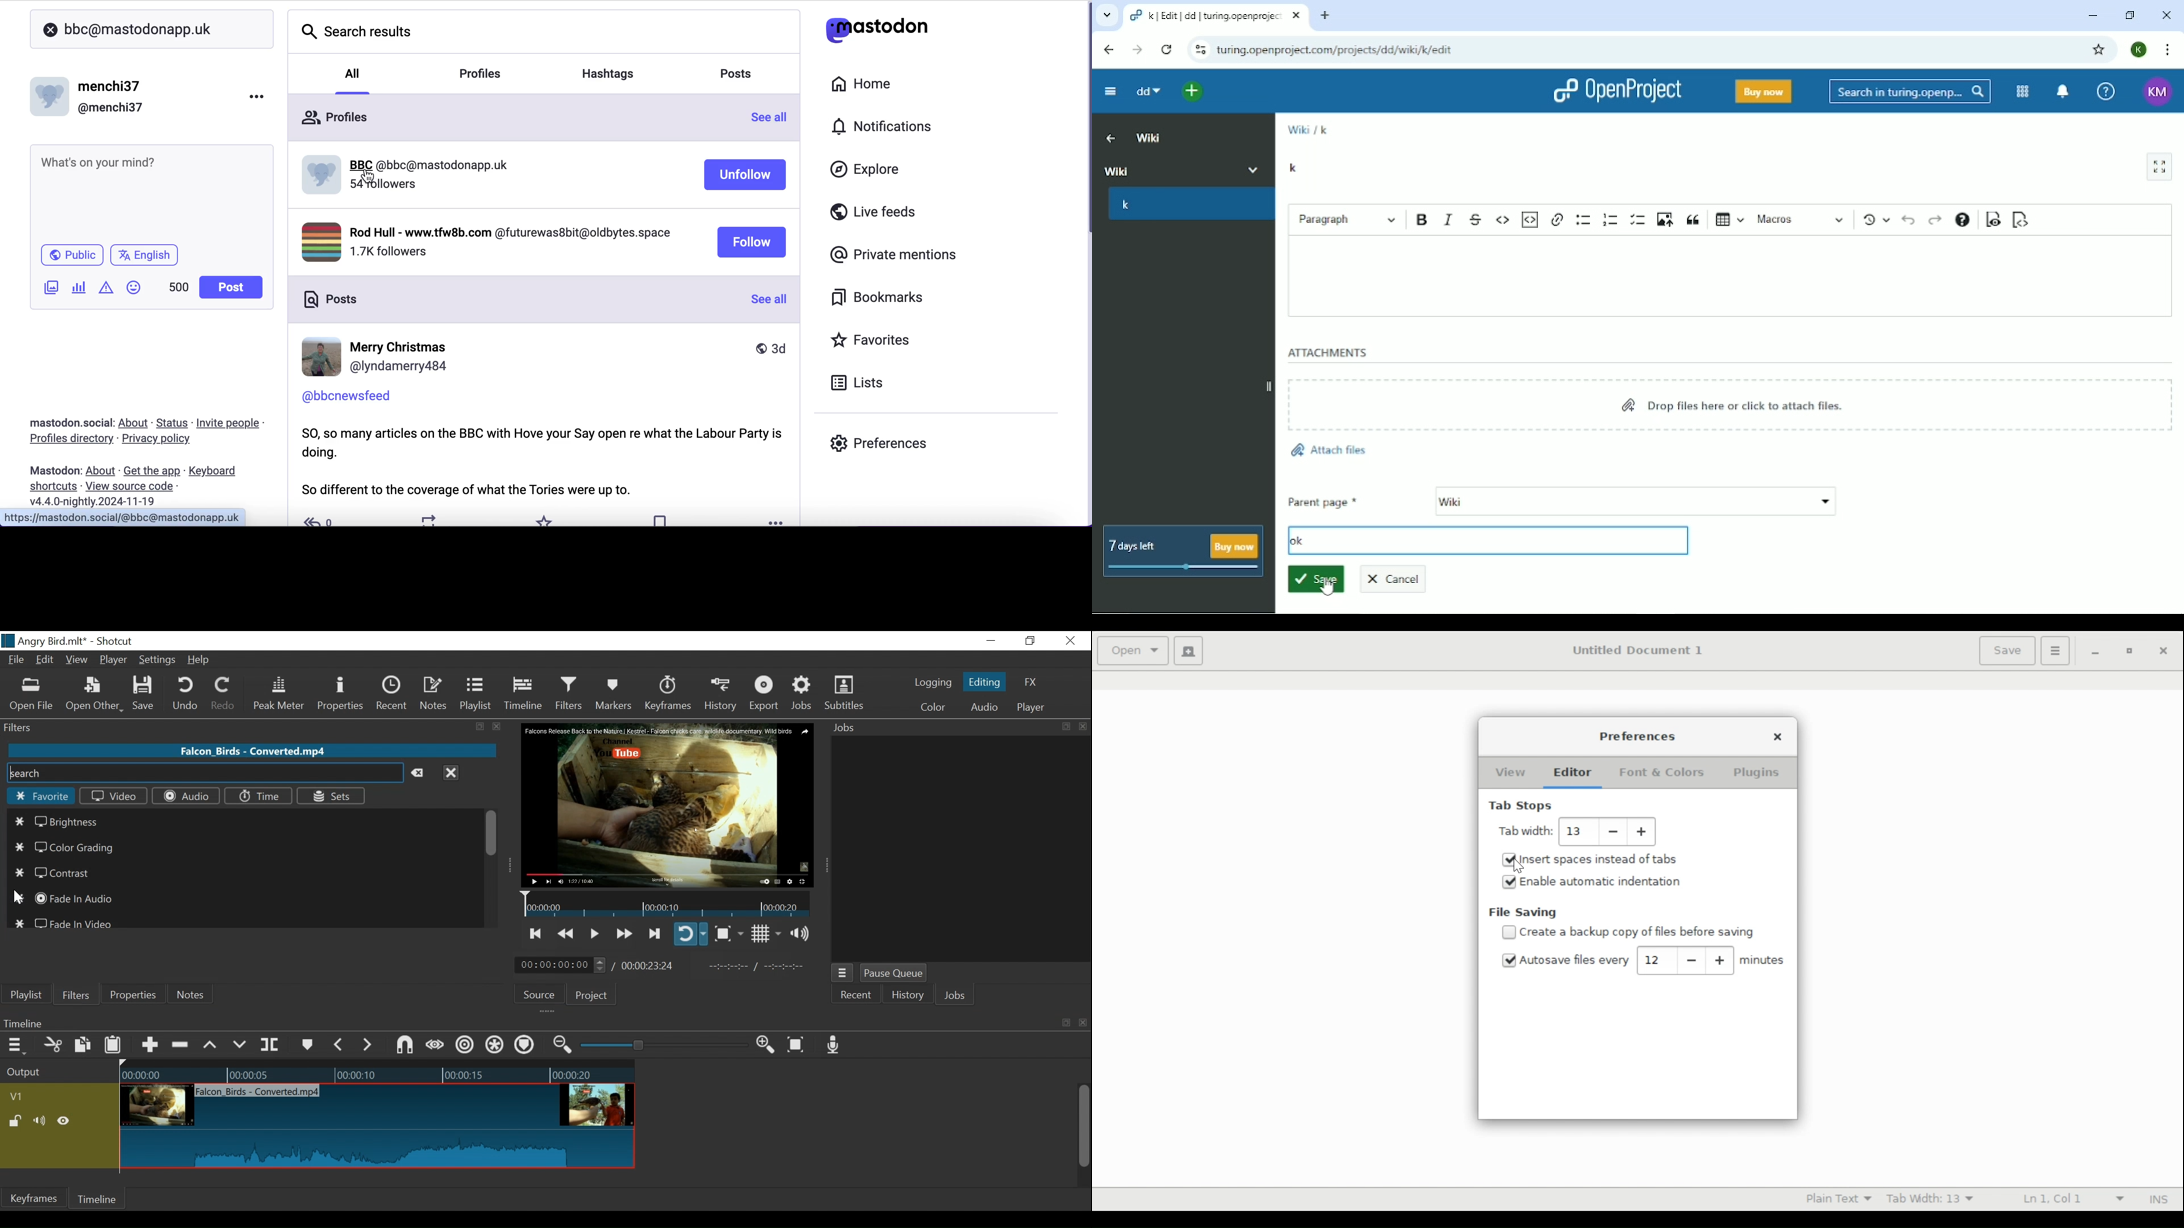 This screenshot has width=2184, height=1232. What do you see at coordinates (382, 186) in the screenshot?
I see `followers` at bounding box center [382, 186].